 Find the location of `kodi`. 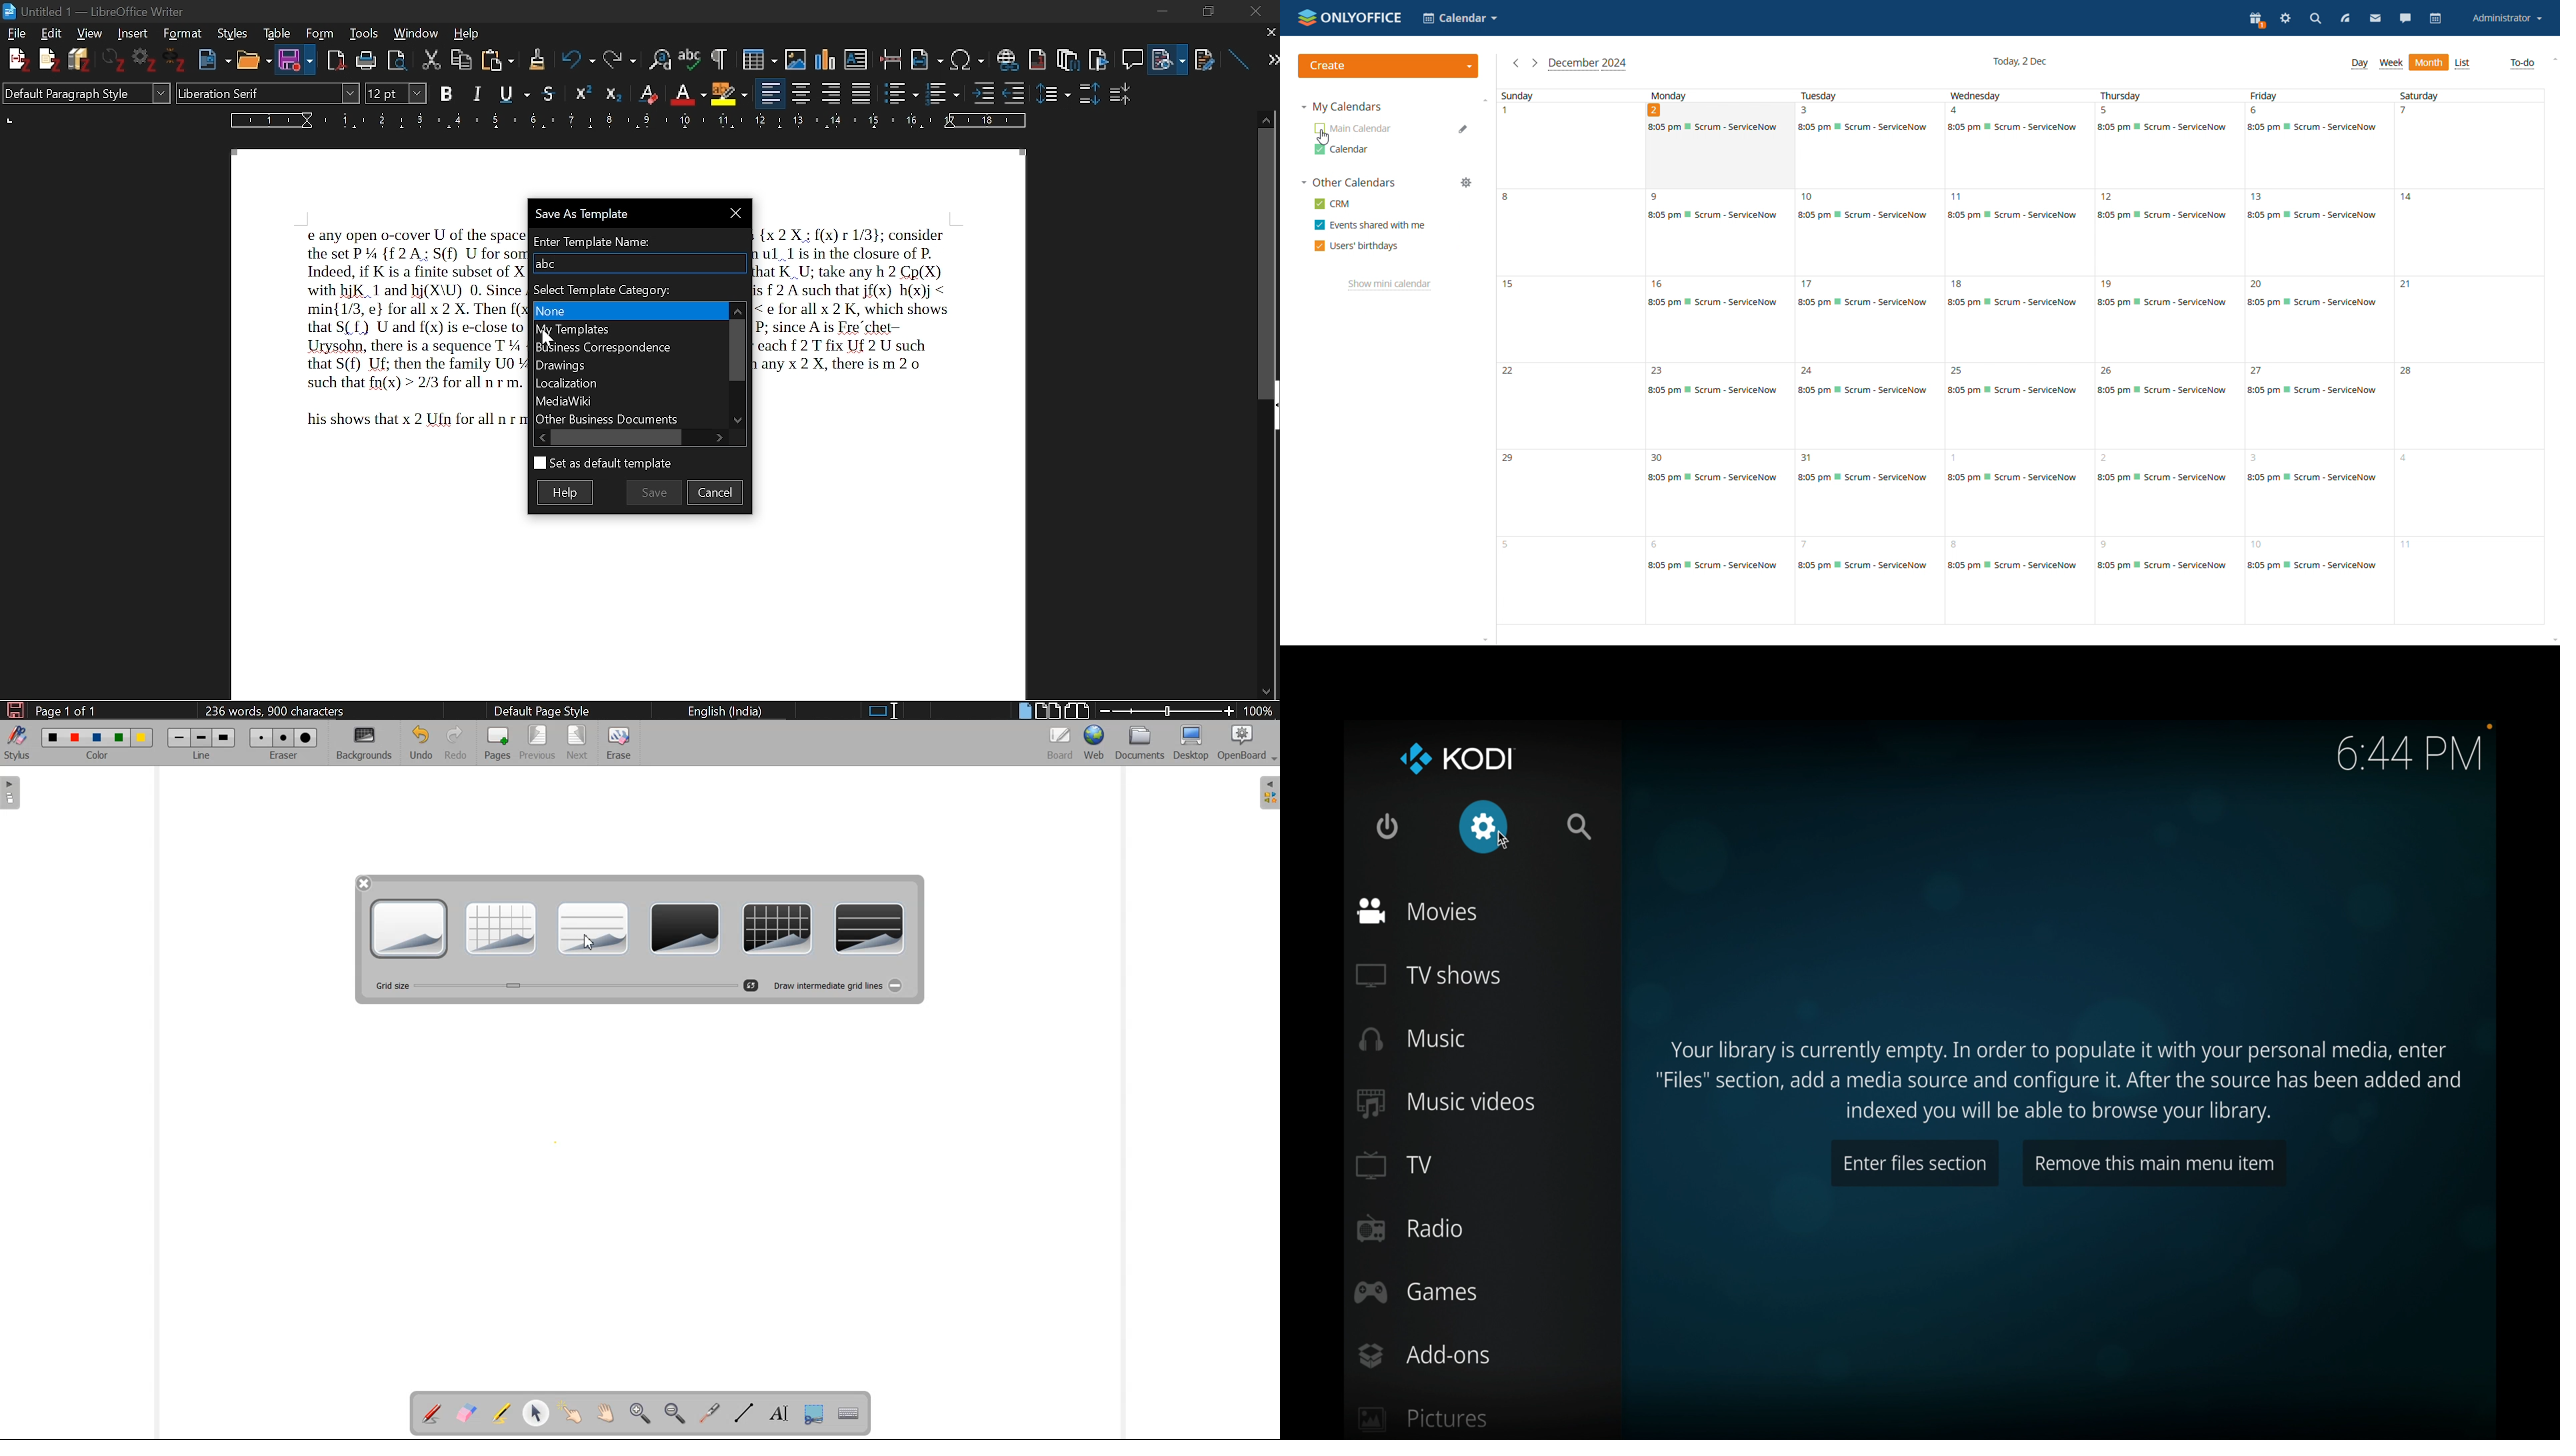

kodi is located at coordinates (1459, 760).